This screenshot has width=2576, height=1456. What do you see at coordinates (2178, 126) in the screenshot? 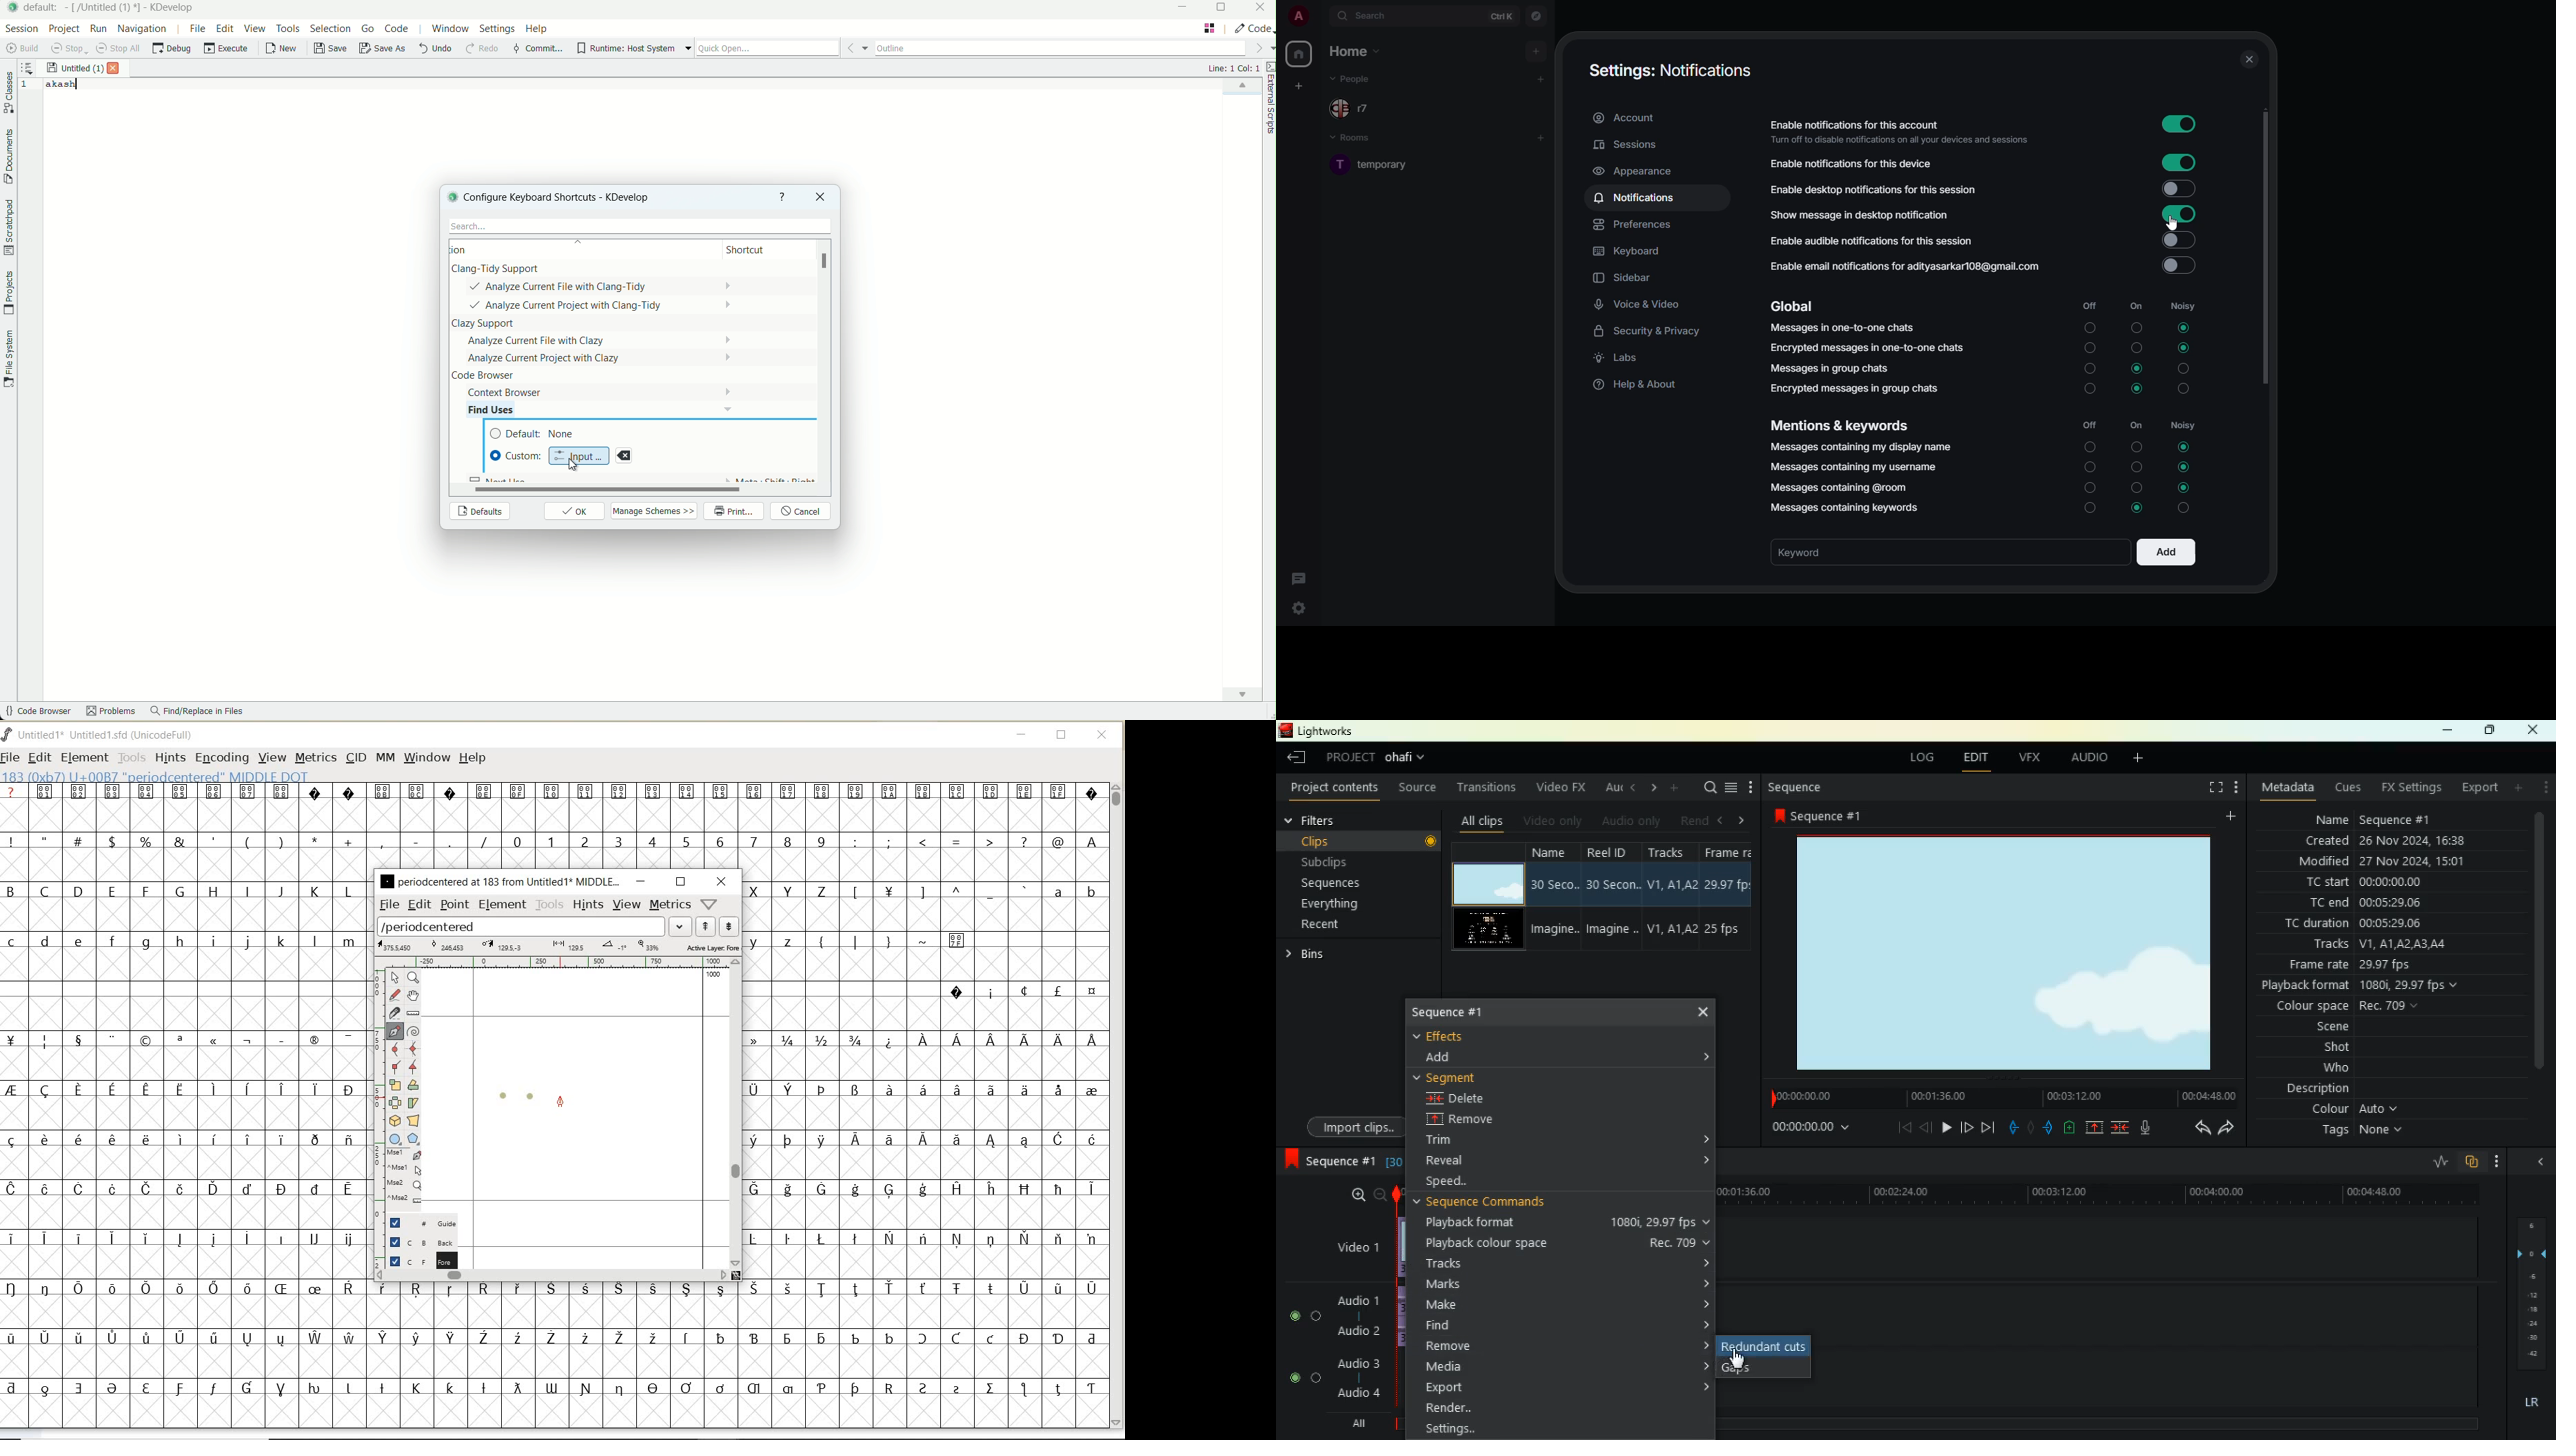
I see `enabled` at bounding box center [2178, 126].